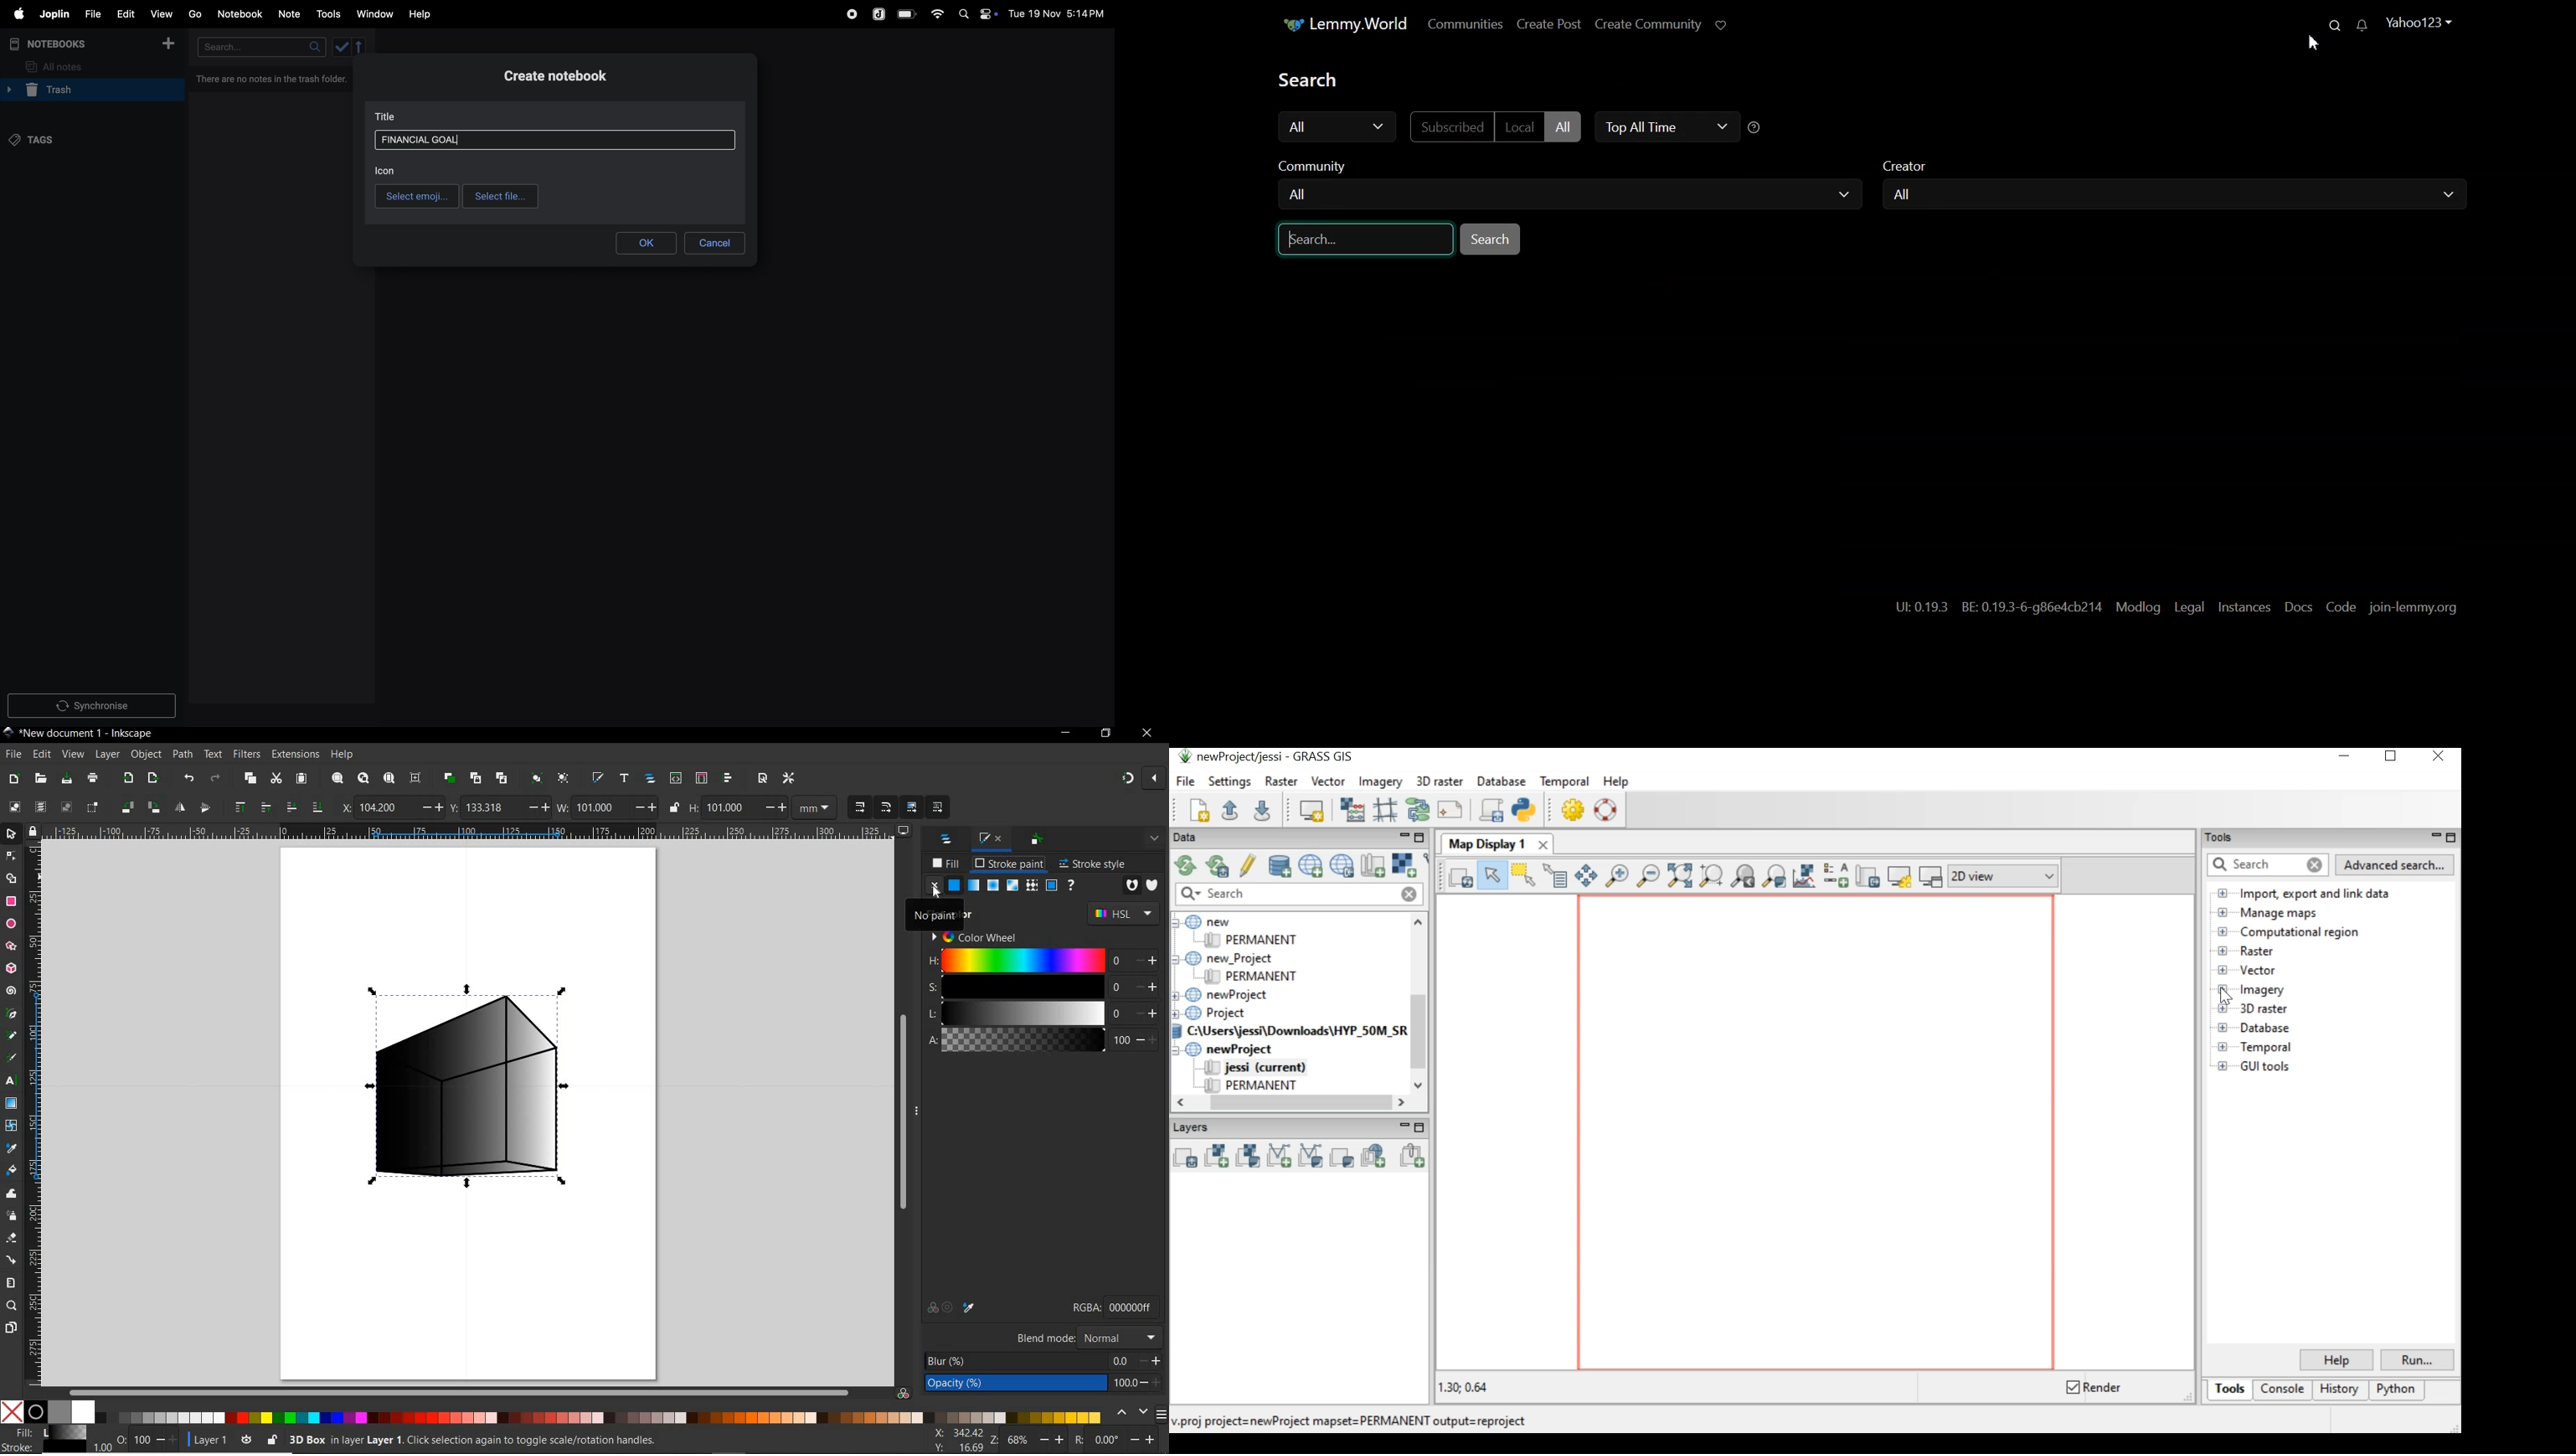  Describe the element at coordinates (13, 1259) in the screenshot. I see `CONNECTOR TOOL` at that location.